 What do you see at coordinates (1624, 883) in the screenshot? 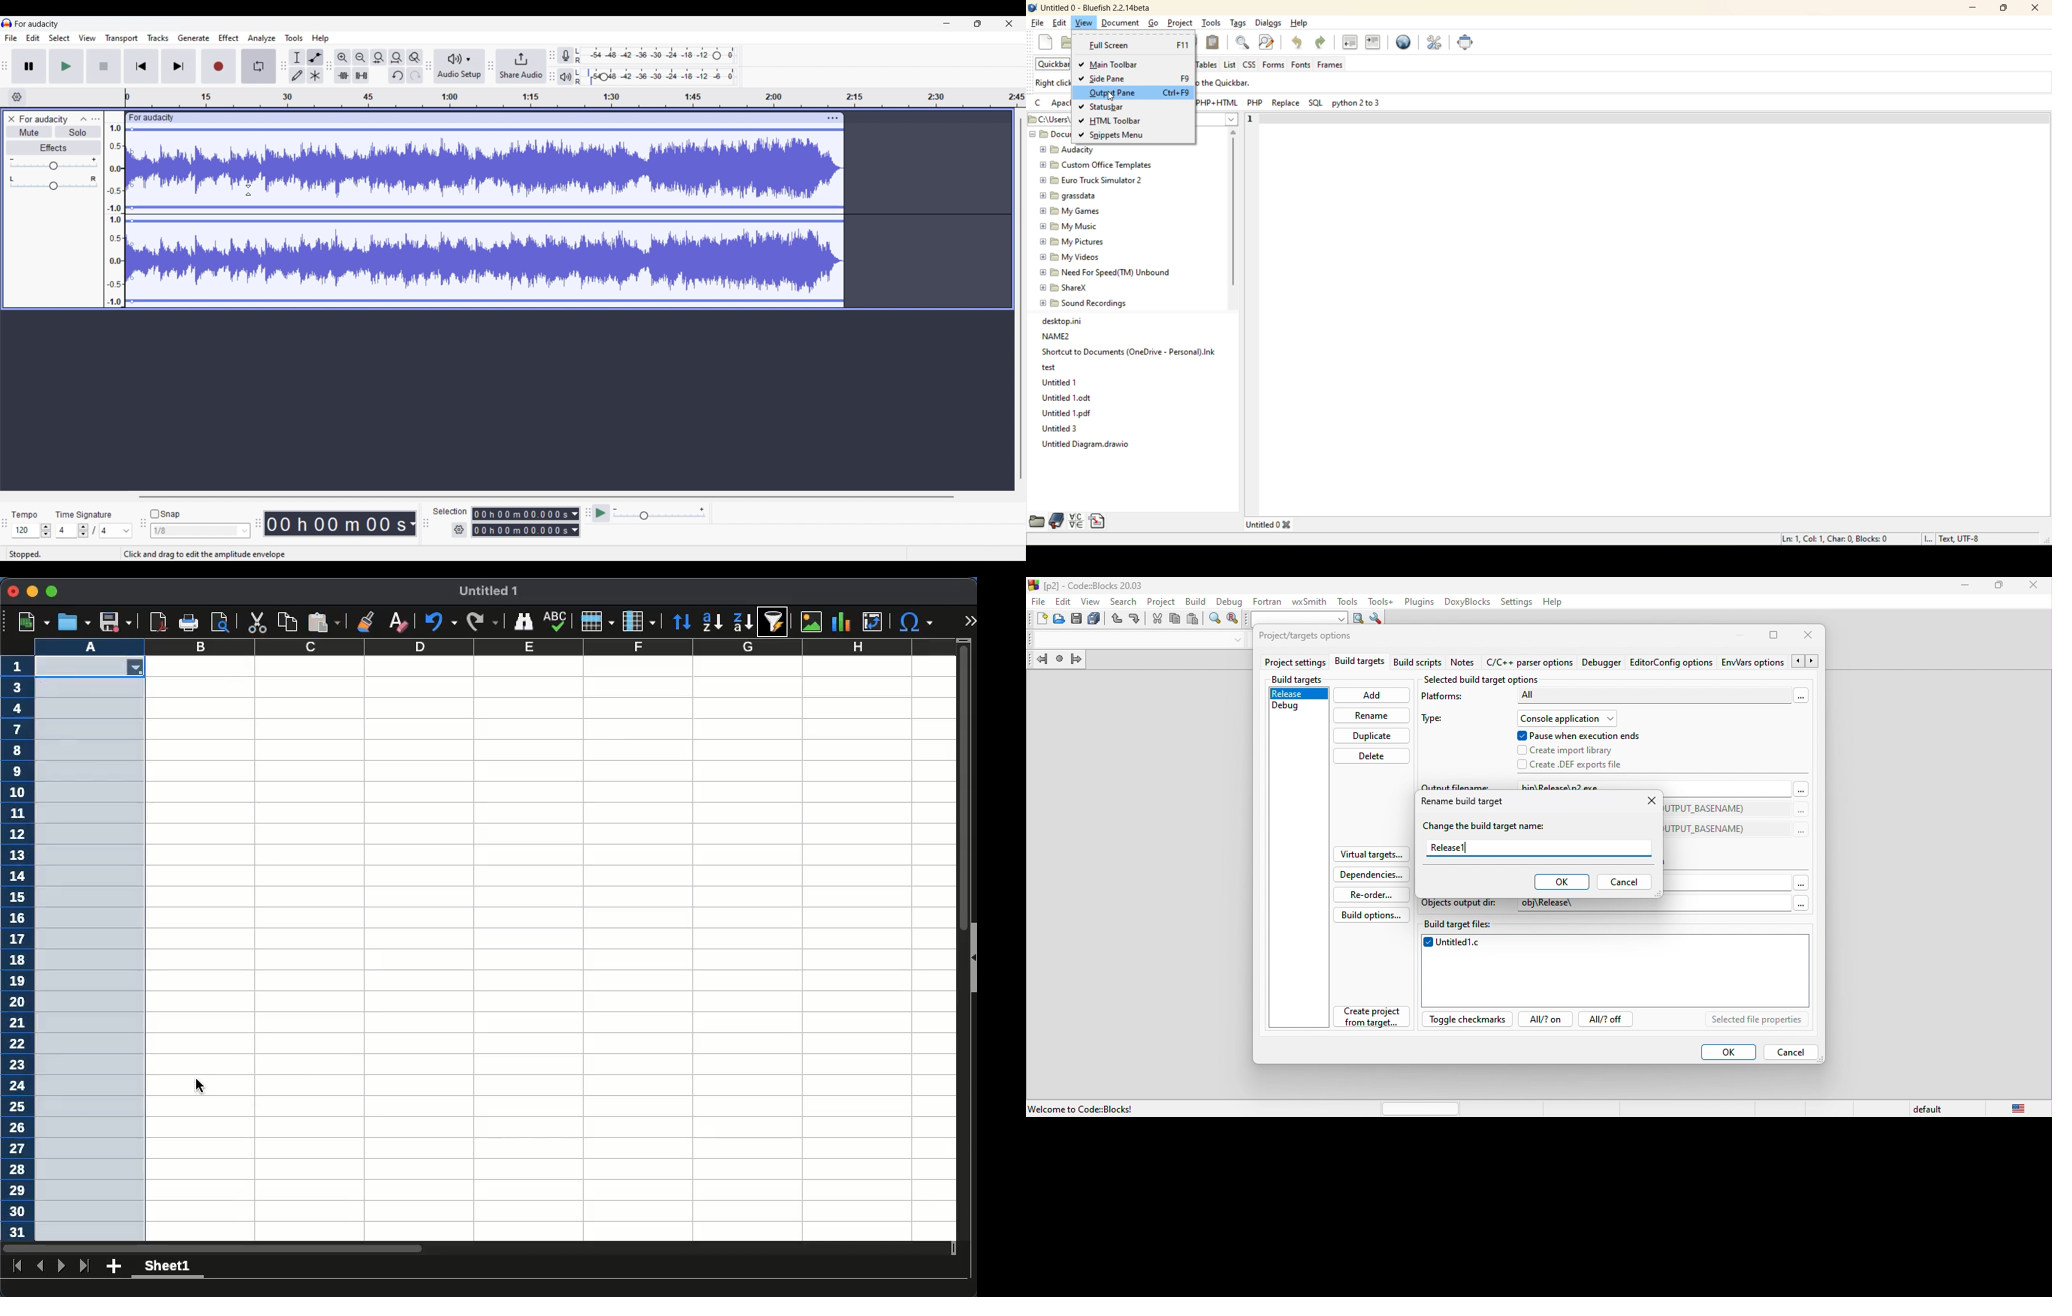
I see `cancel` at bounding box center [1624, 883].